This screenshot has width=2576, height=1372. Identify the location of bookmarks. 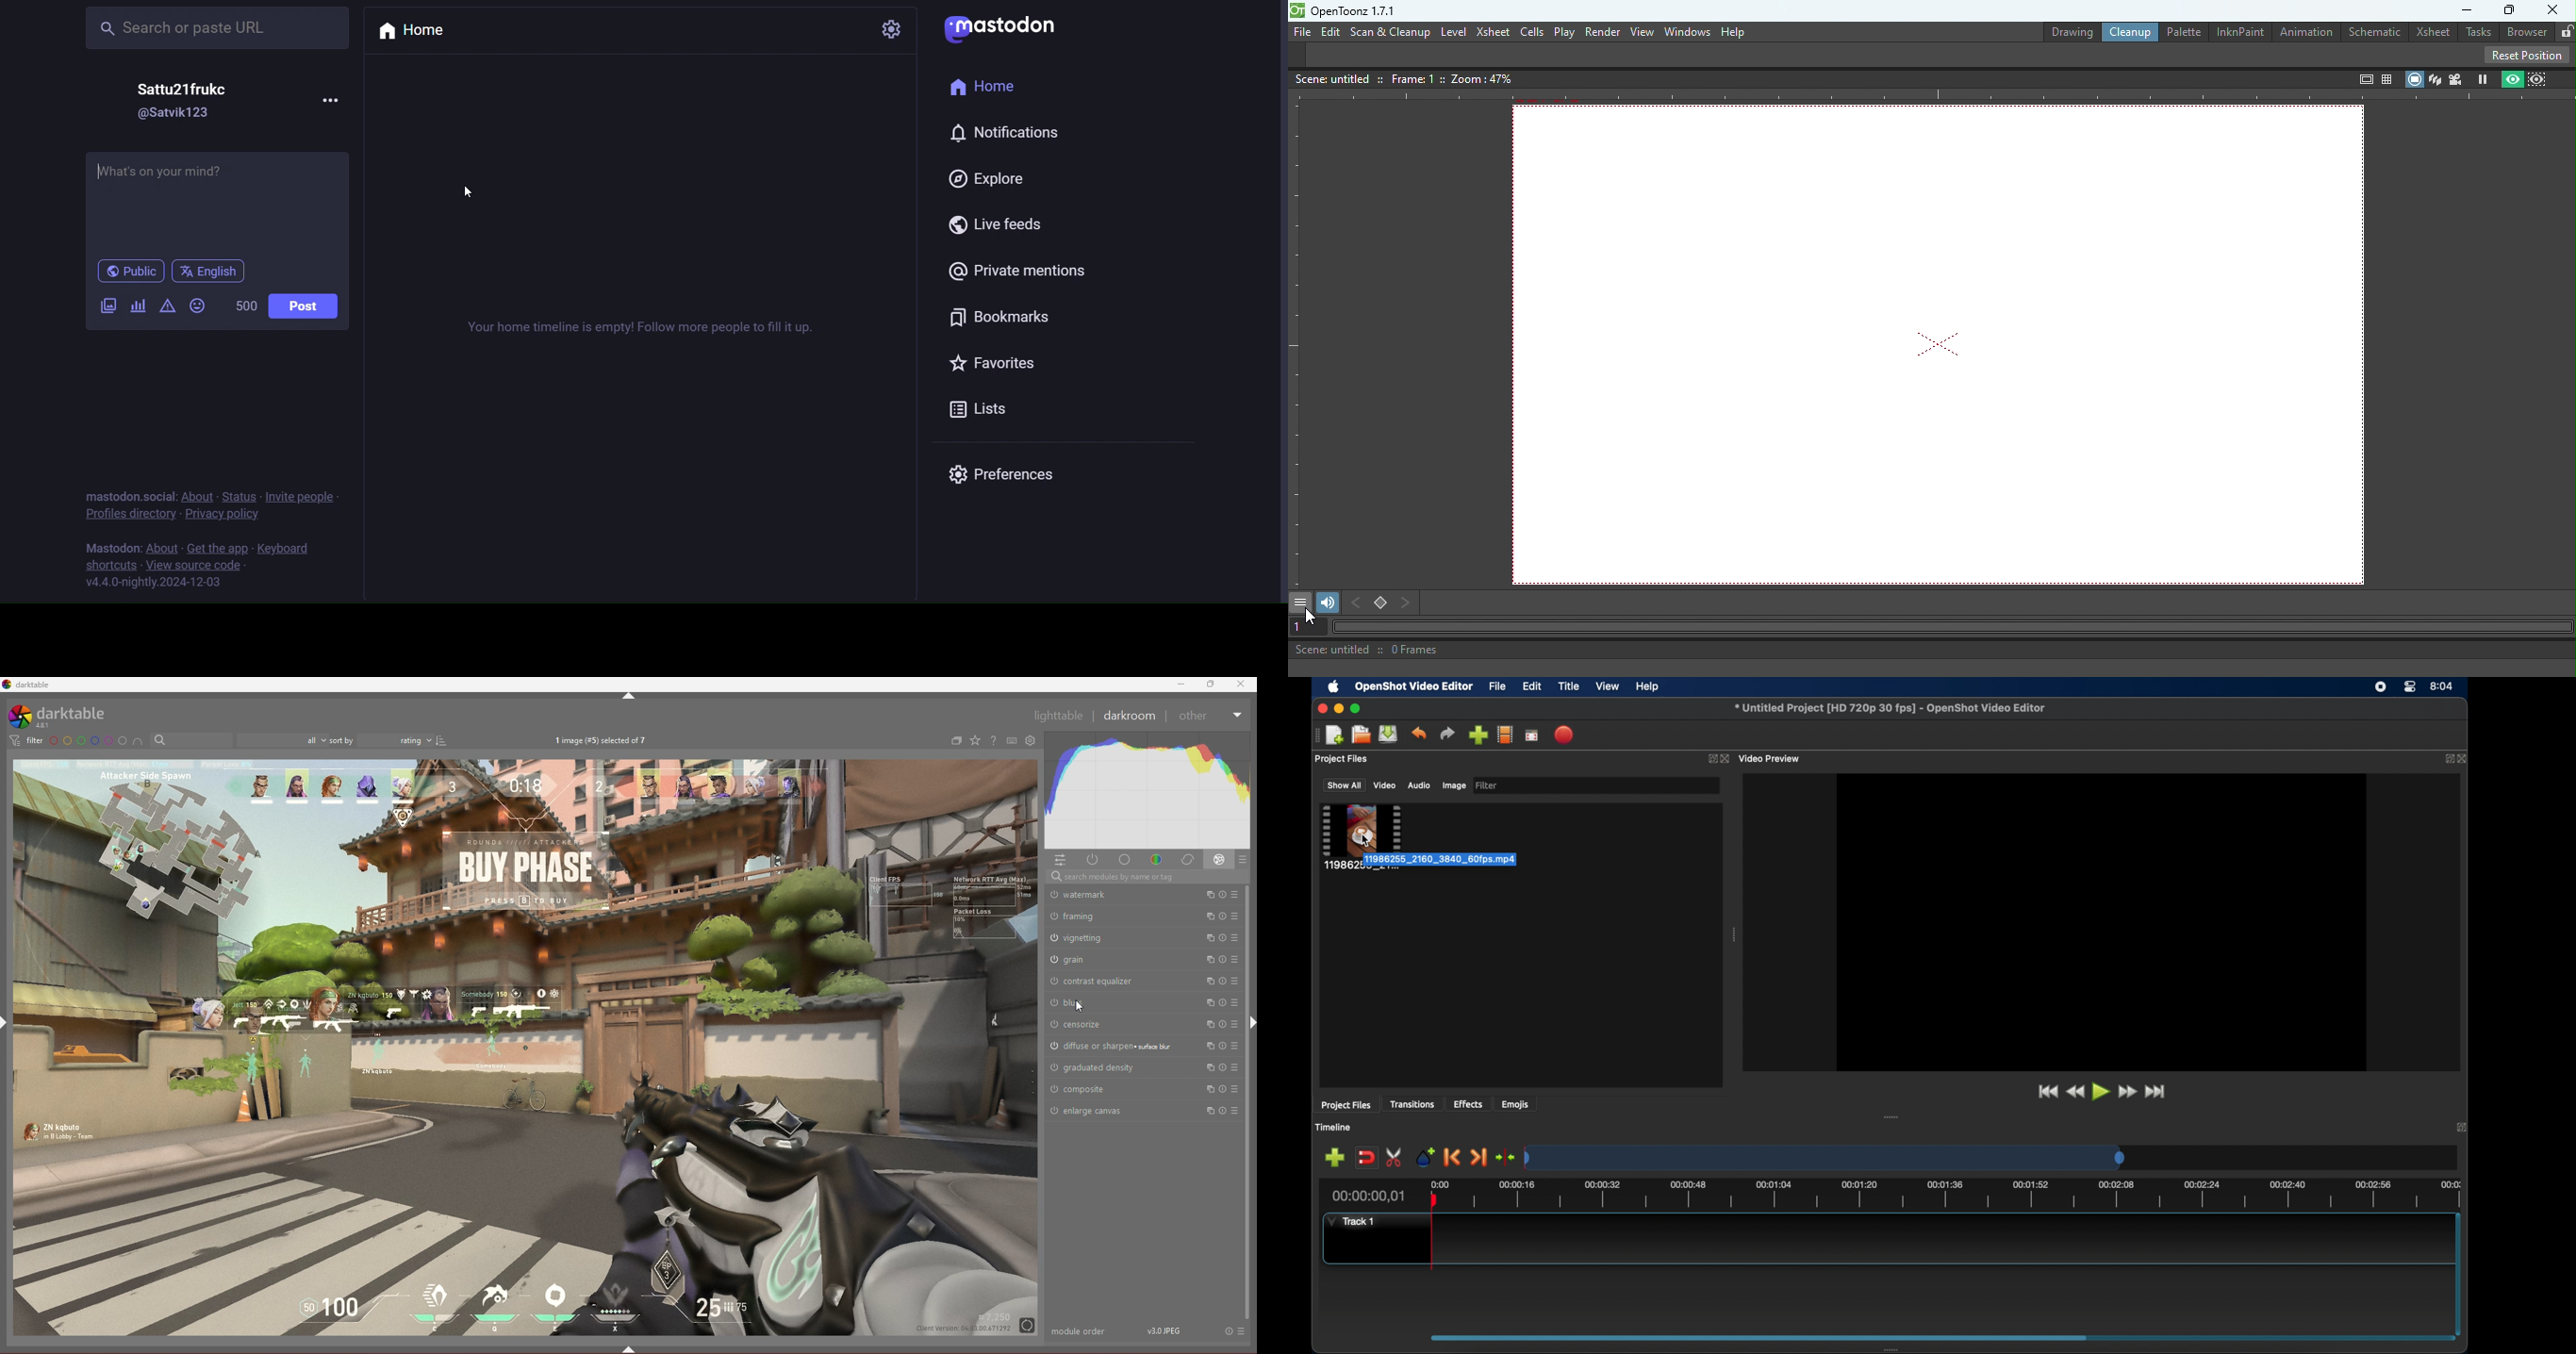
(1004, 318).